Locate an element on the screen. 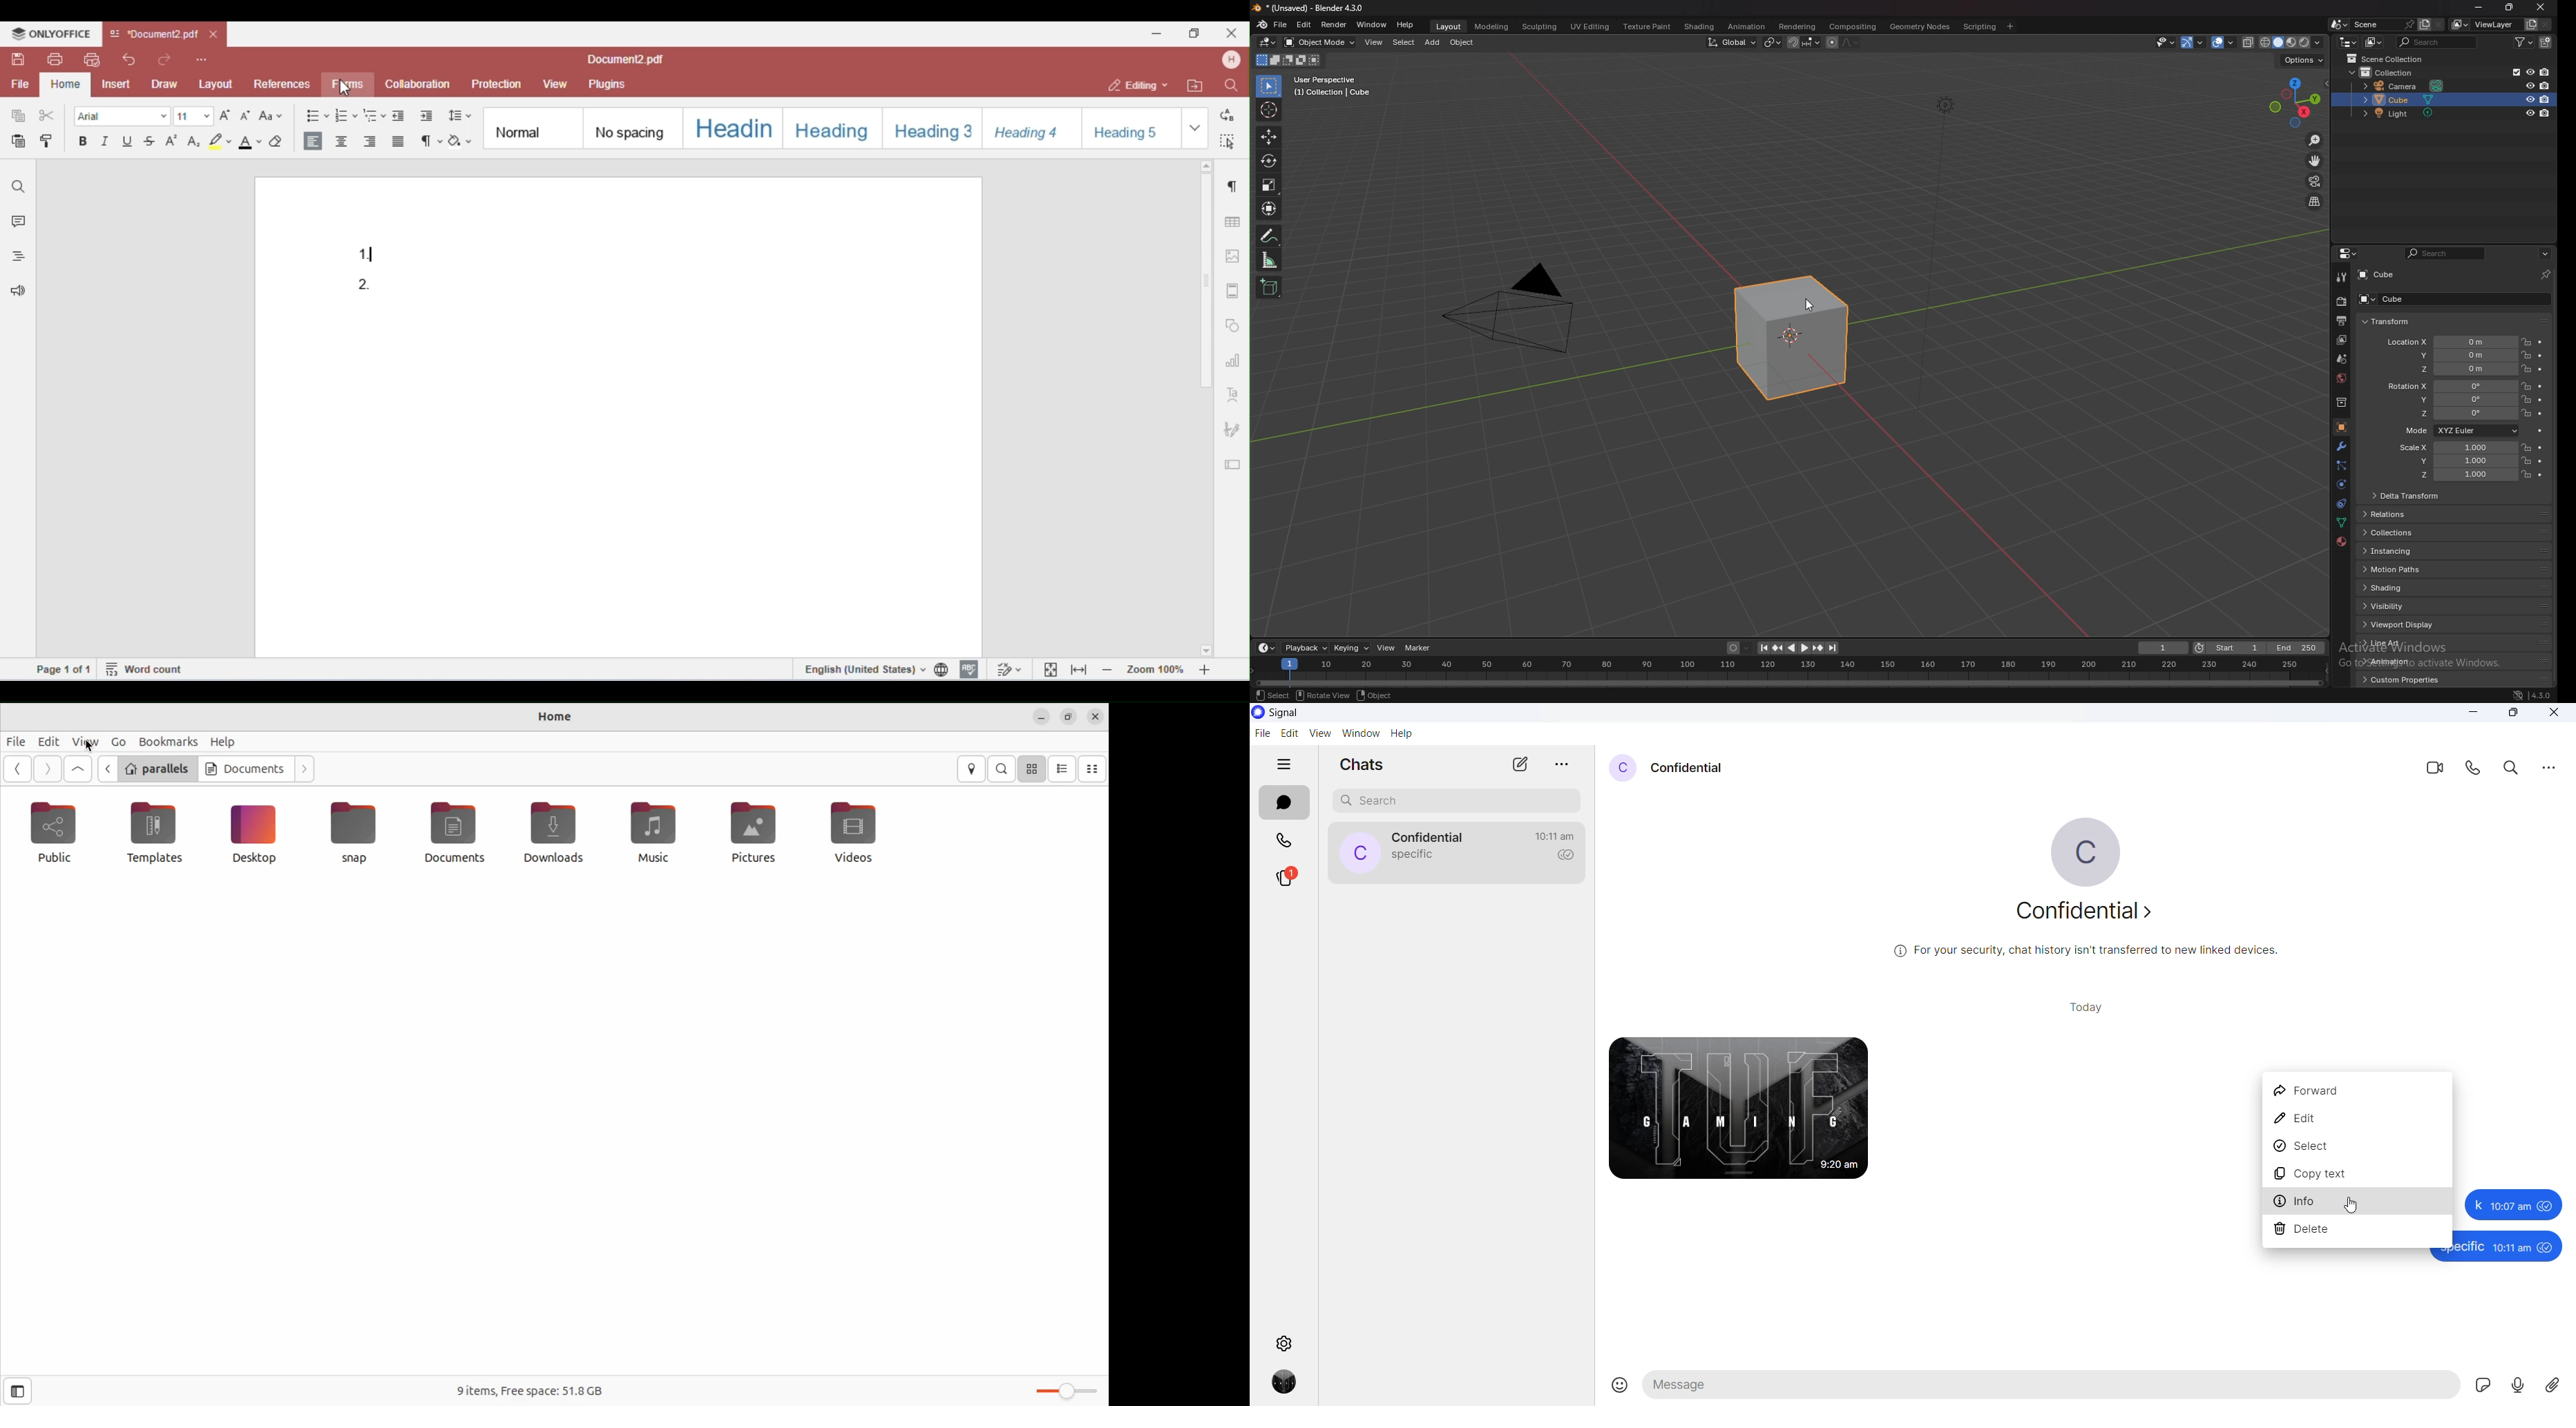  render is located at coordinates (2341, 302).